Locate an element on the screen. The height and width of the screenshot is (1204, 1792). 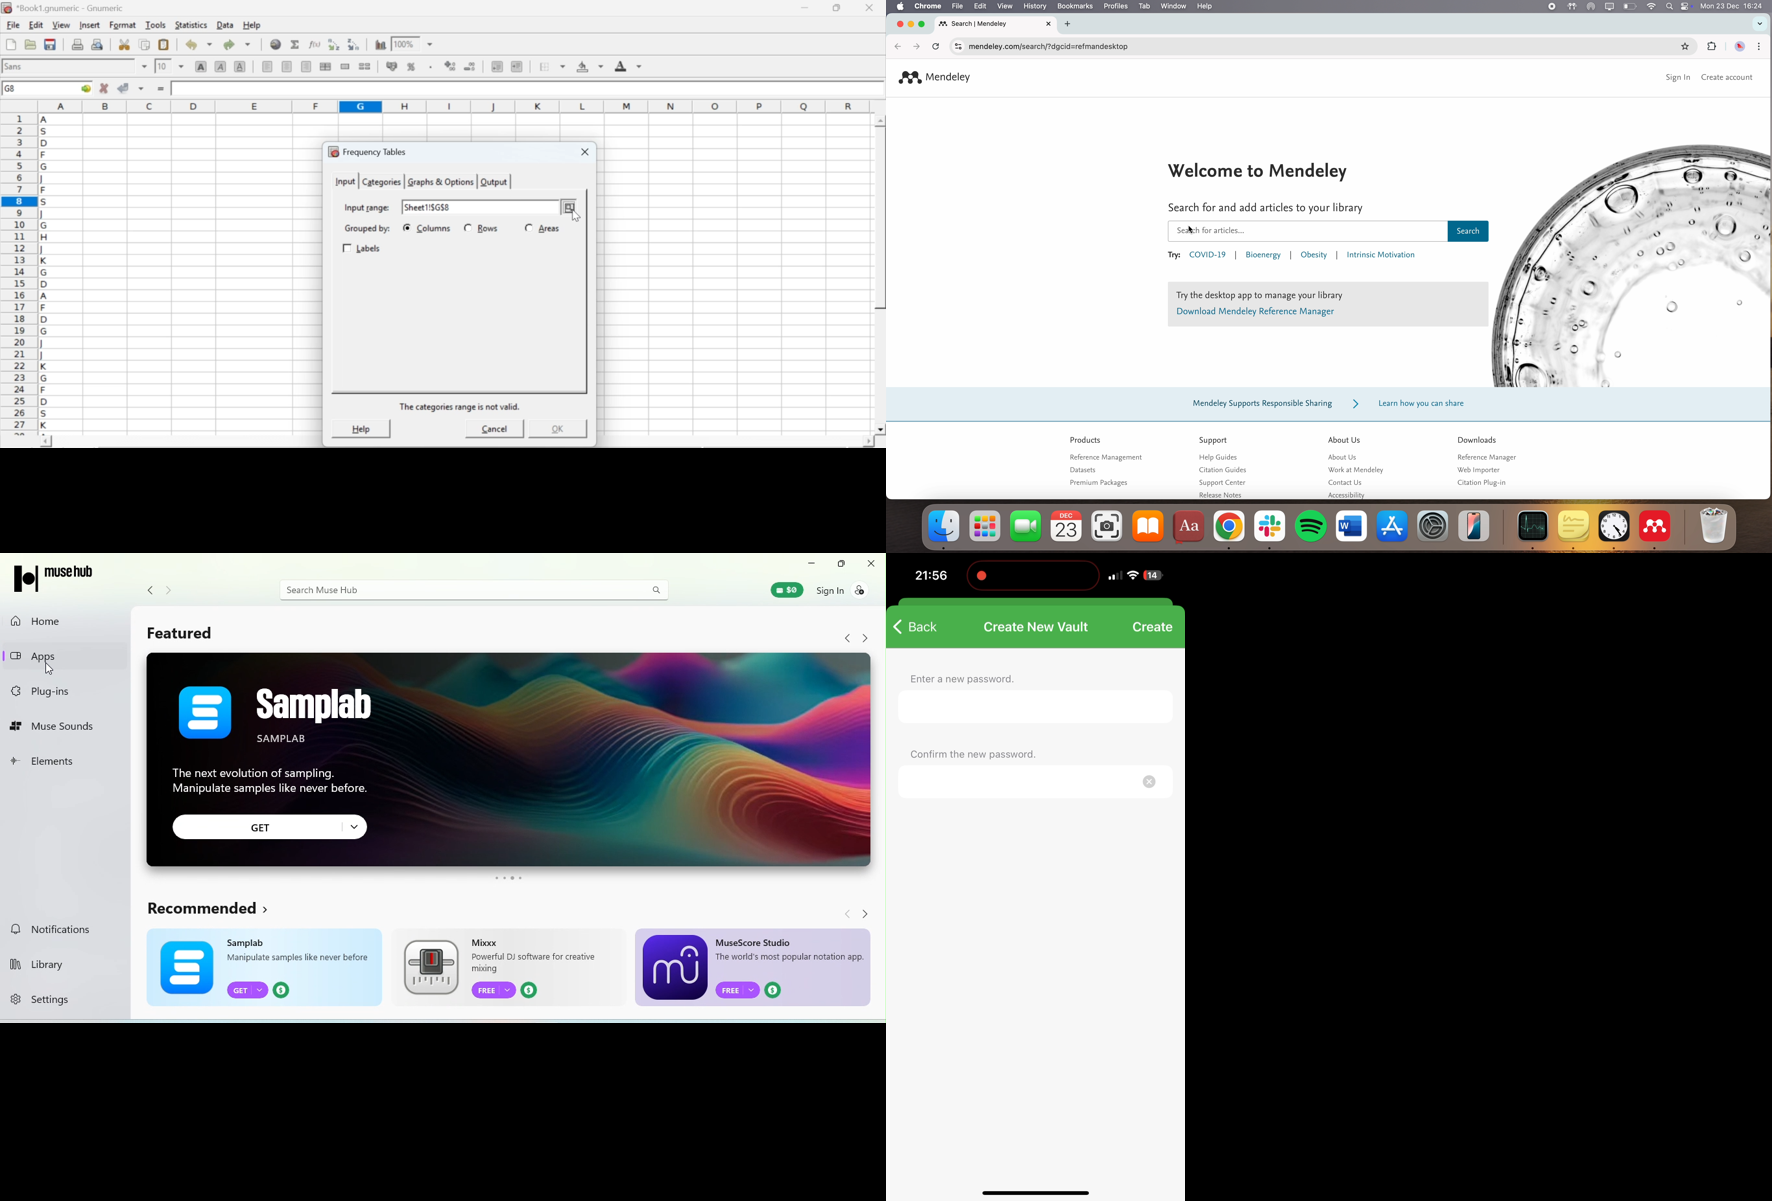
Spotify is located at coordinates (1310, 531).